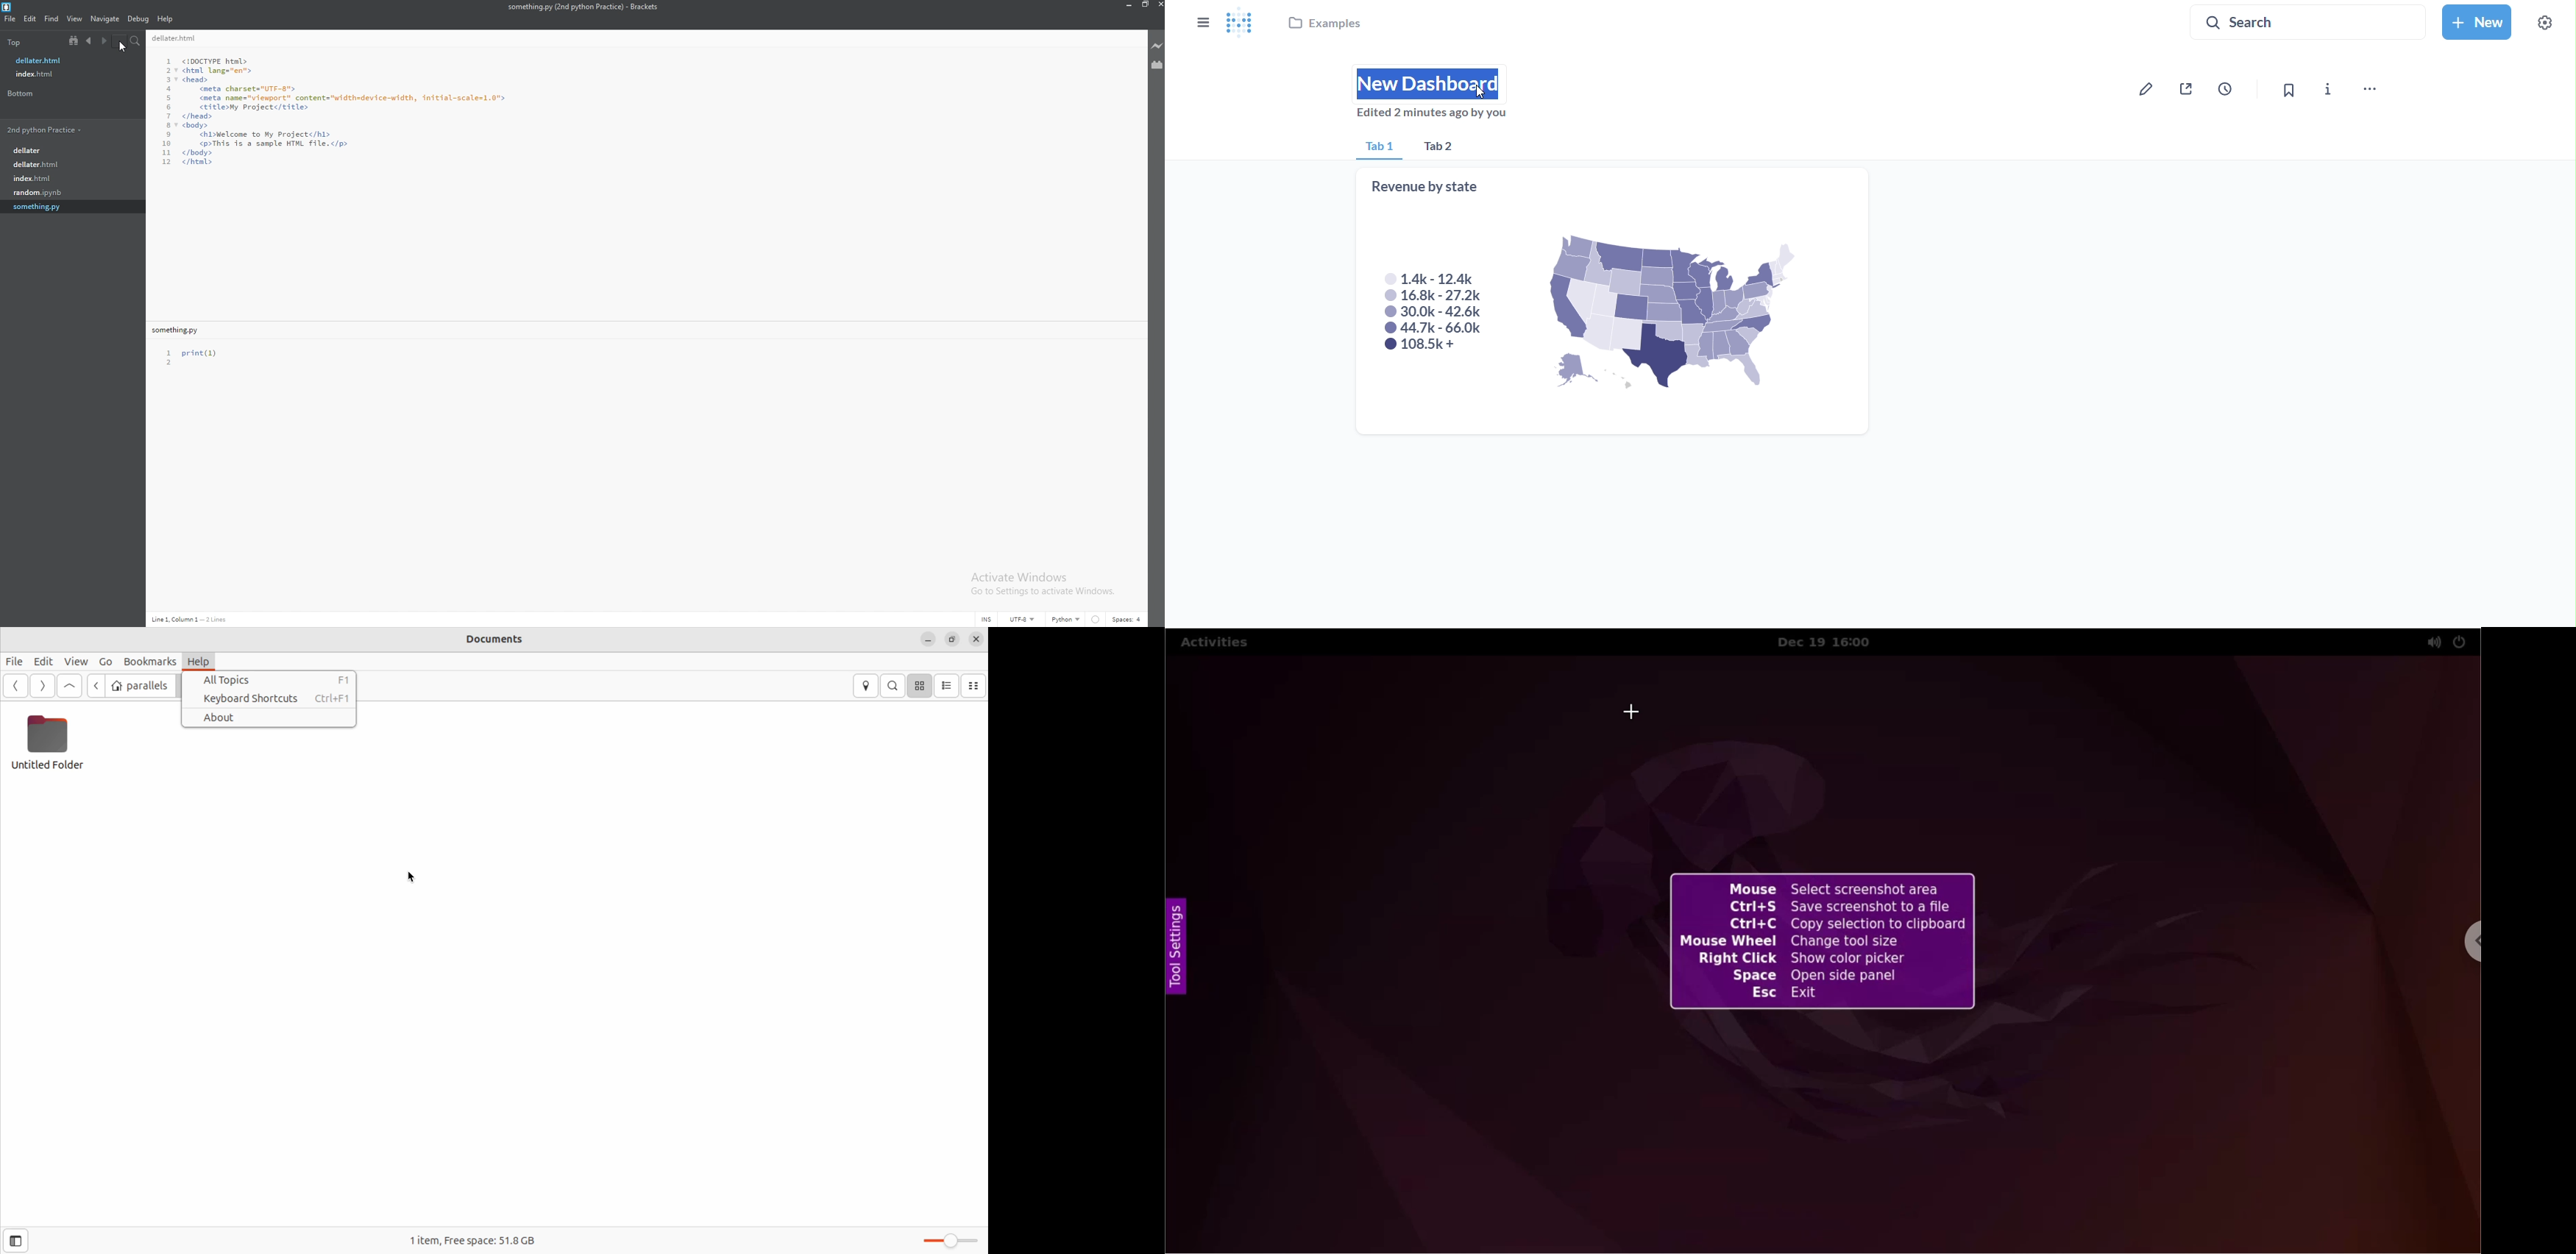 The width and height of the screenshot is (2576, 1260). I want to click on logo, so click(1243, 24).